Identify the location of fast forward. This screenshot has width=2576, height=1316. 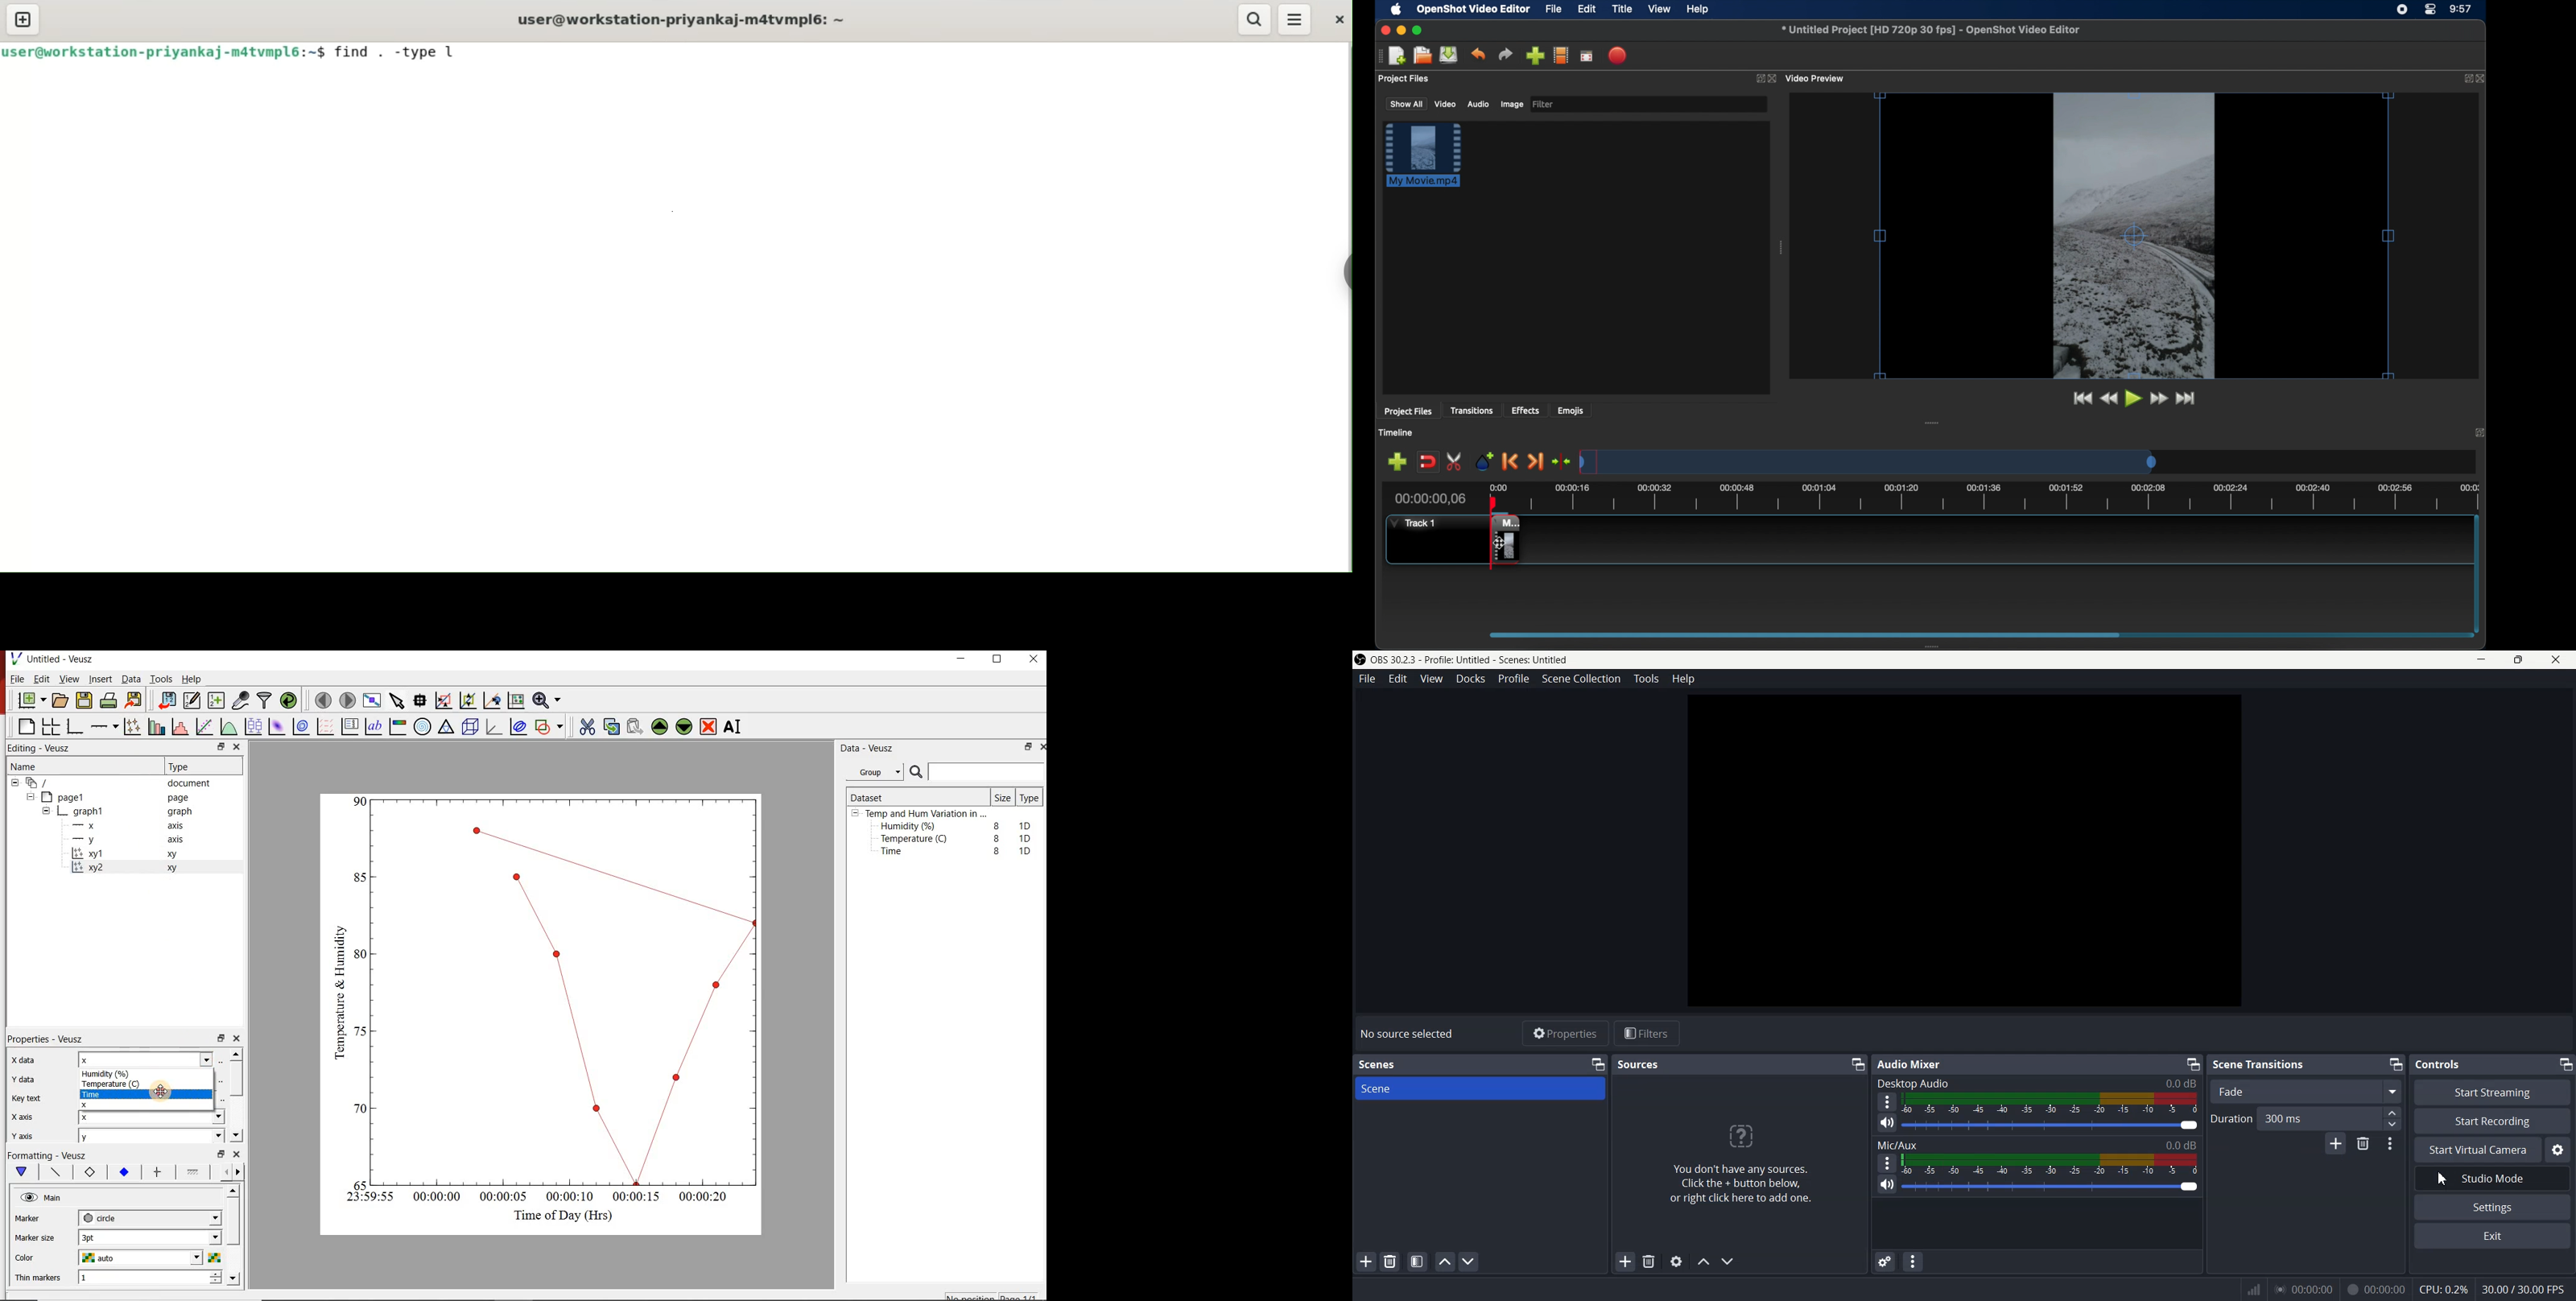
(2160, 399).